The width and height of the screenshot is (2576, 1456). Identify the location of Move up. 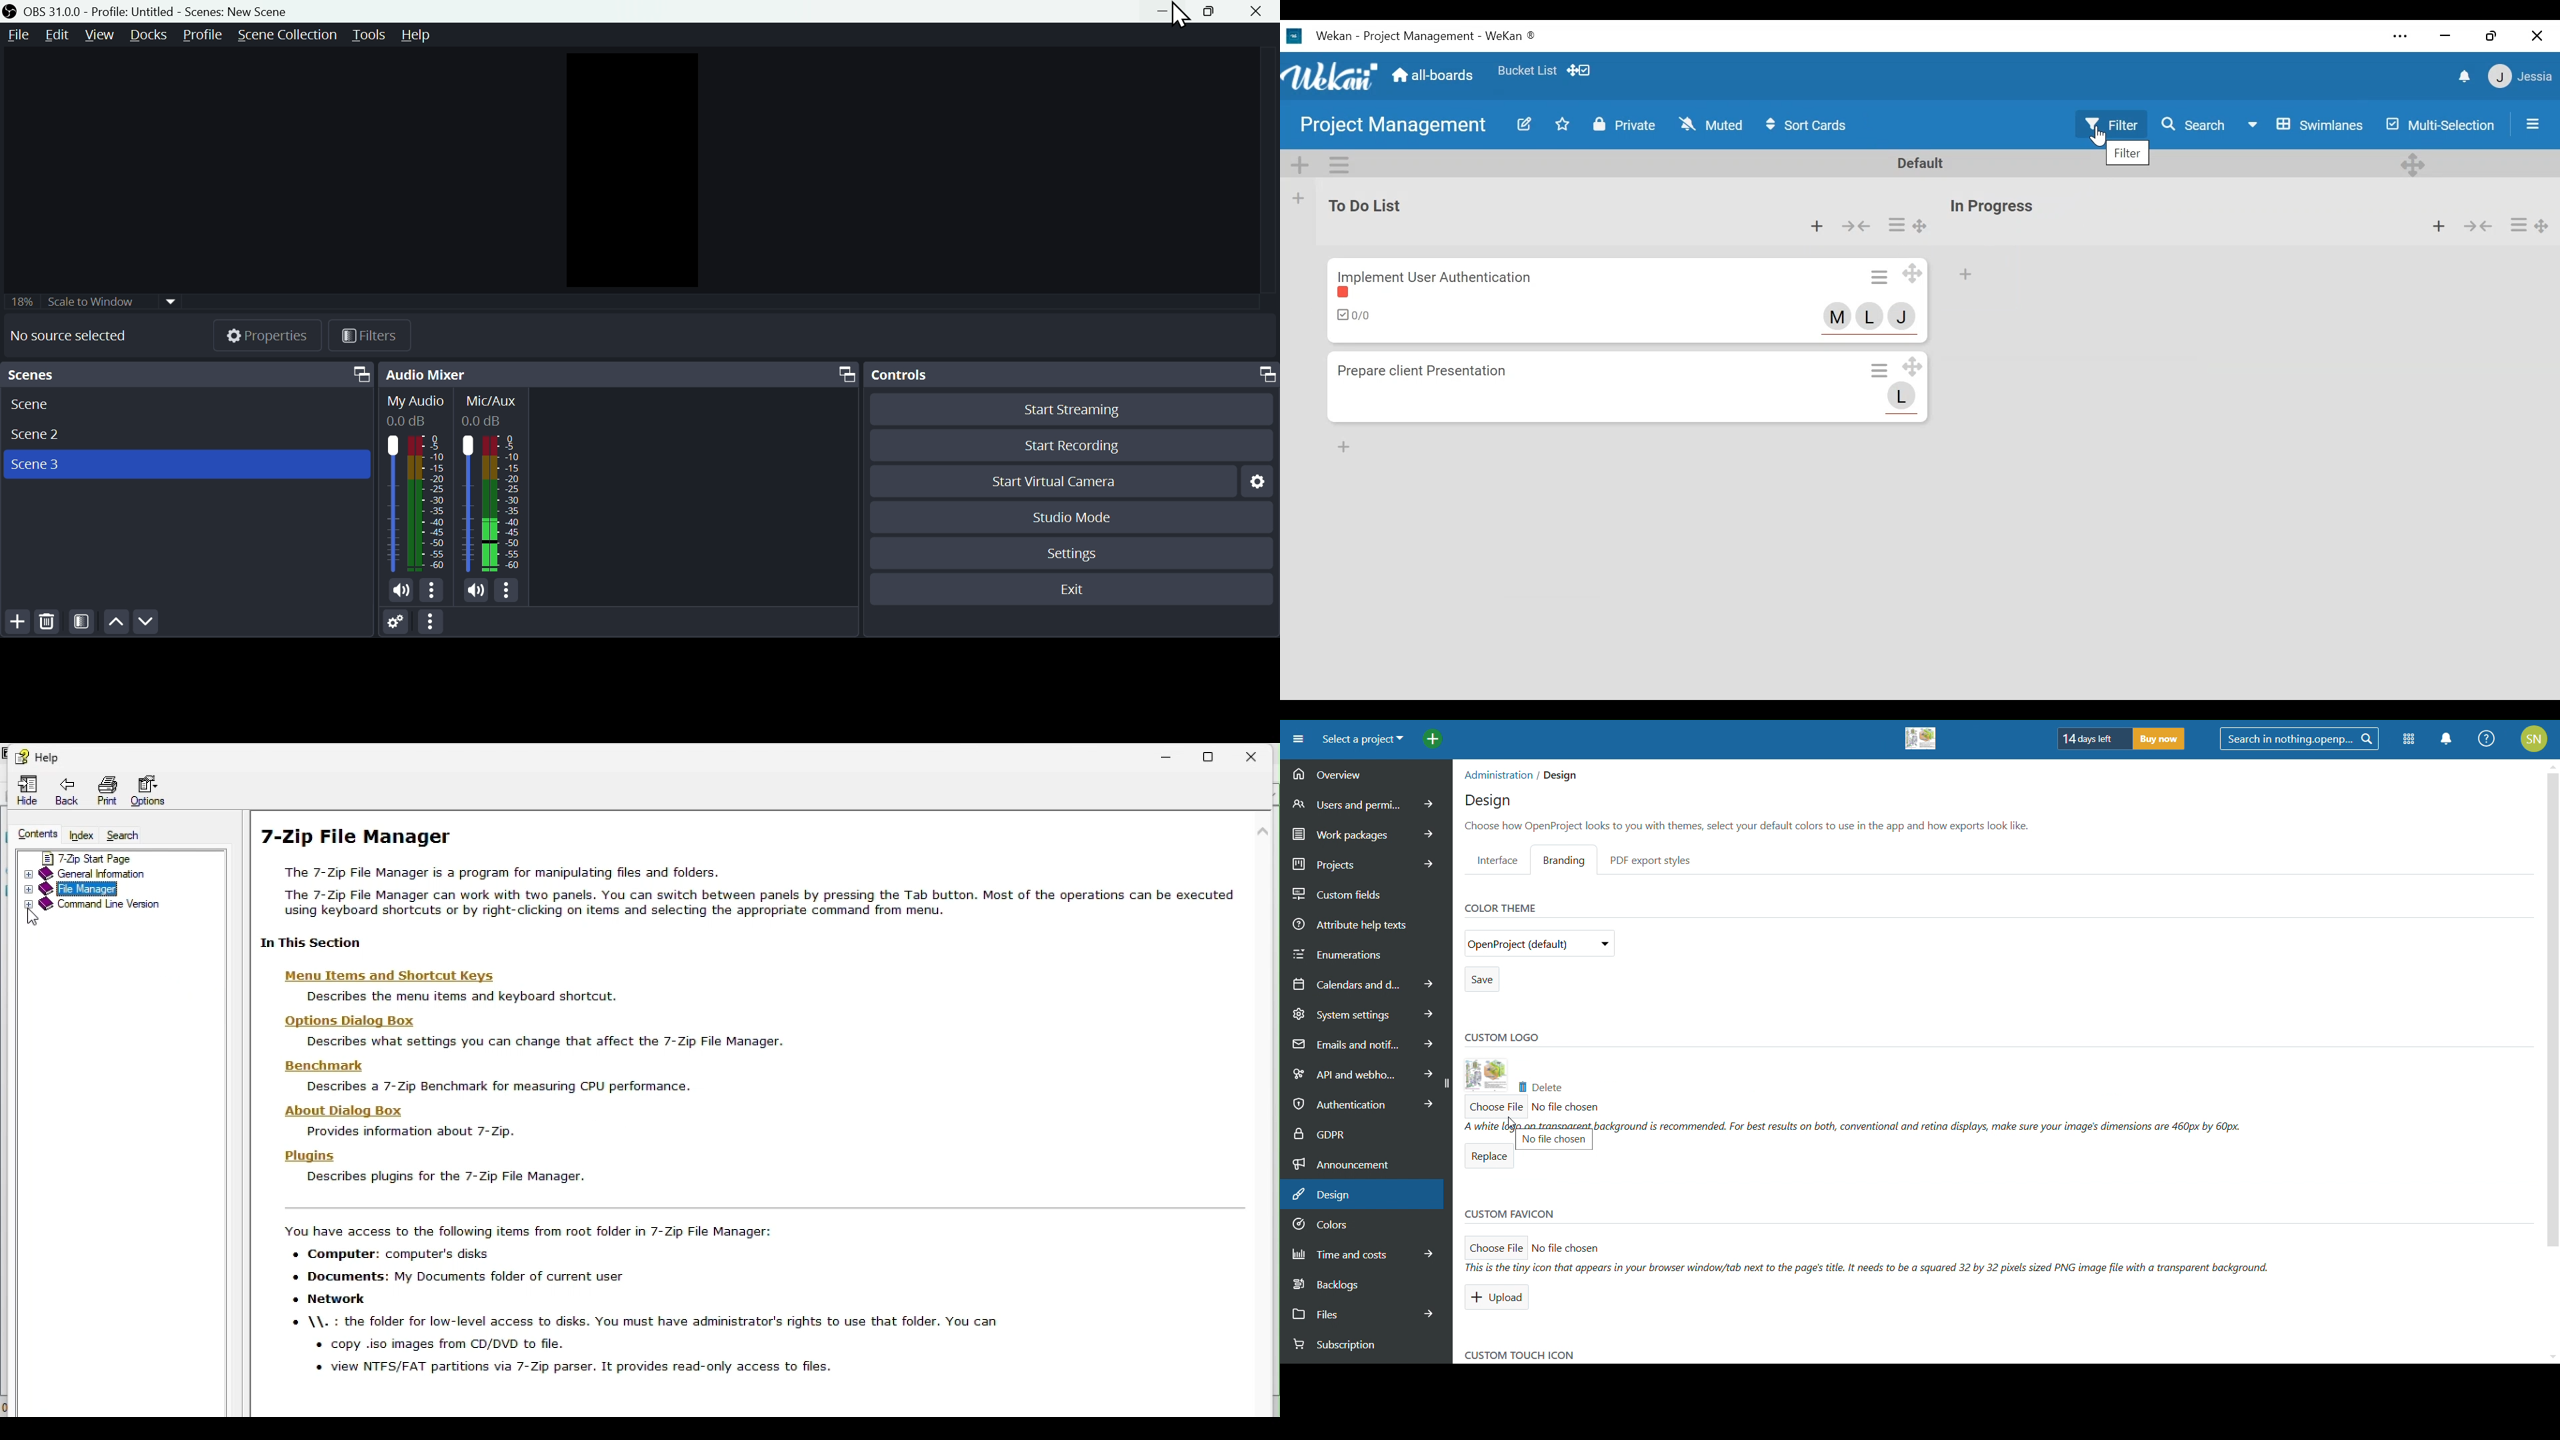
(115, 624).